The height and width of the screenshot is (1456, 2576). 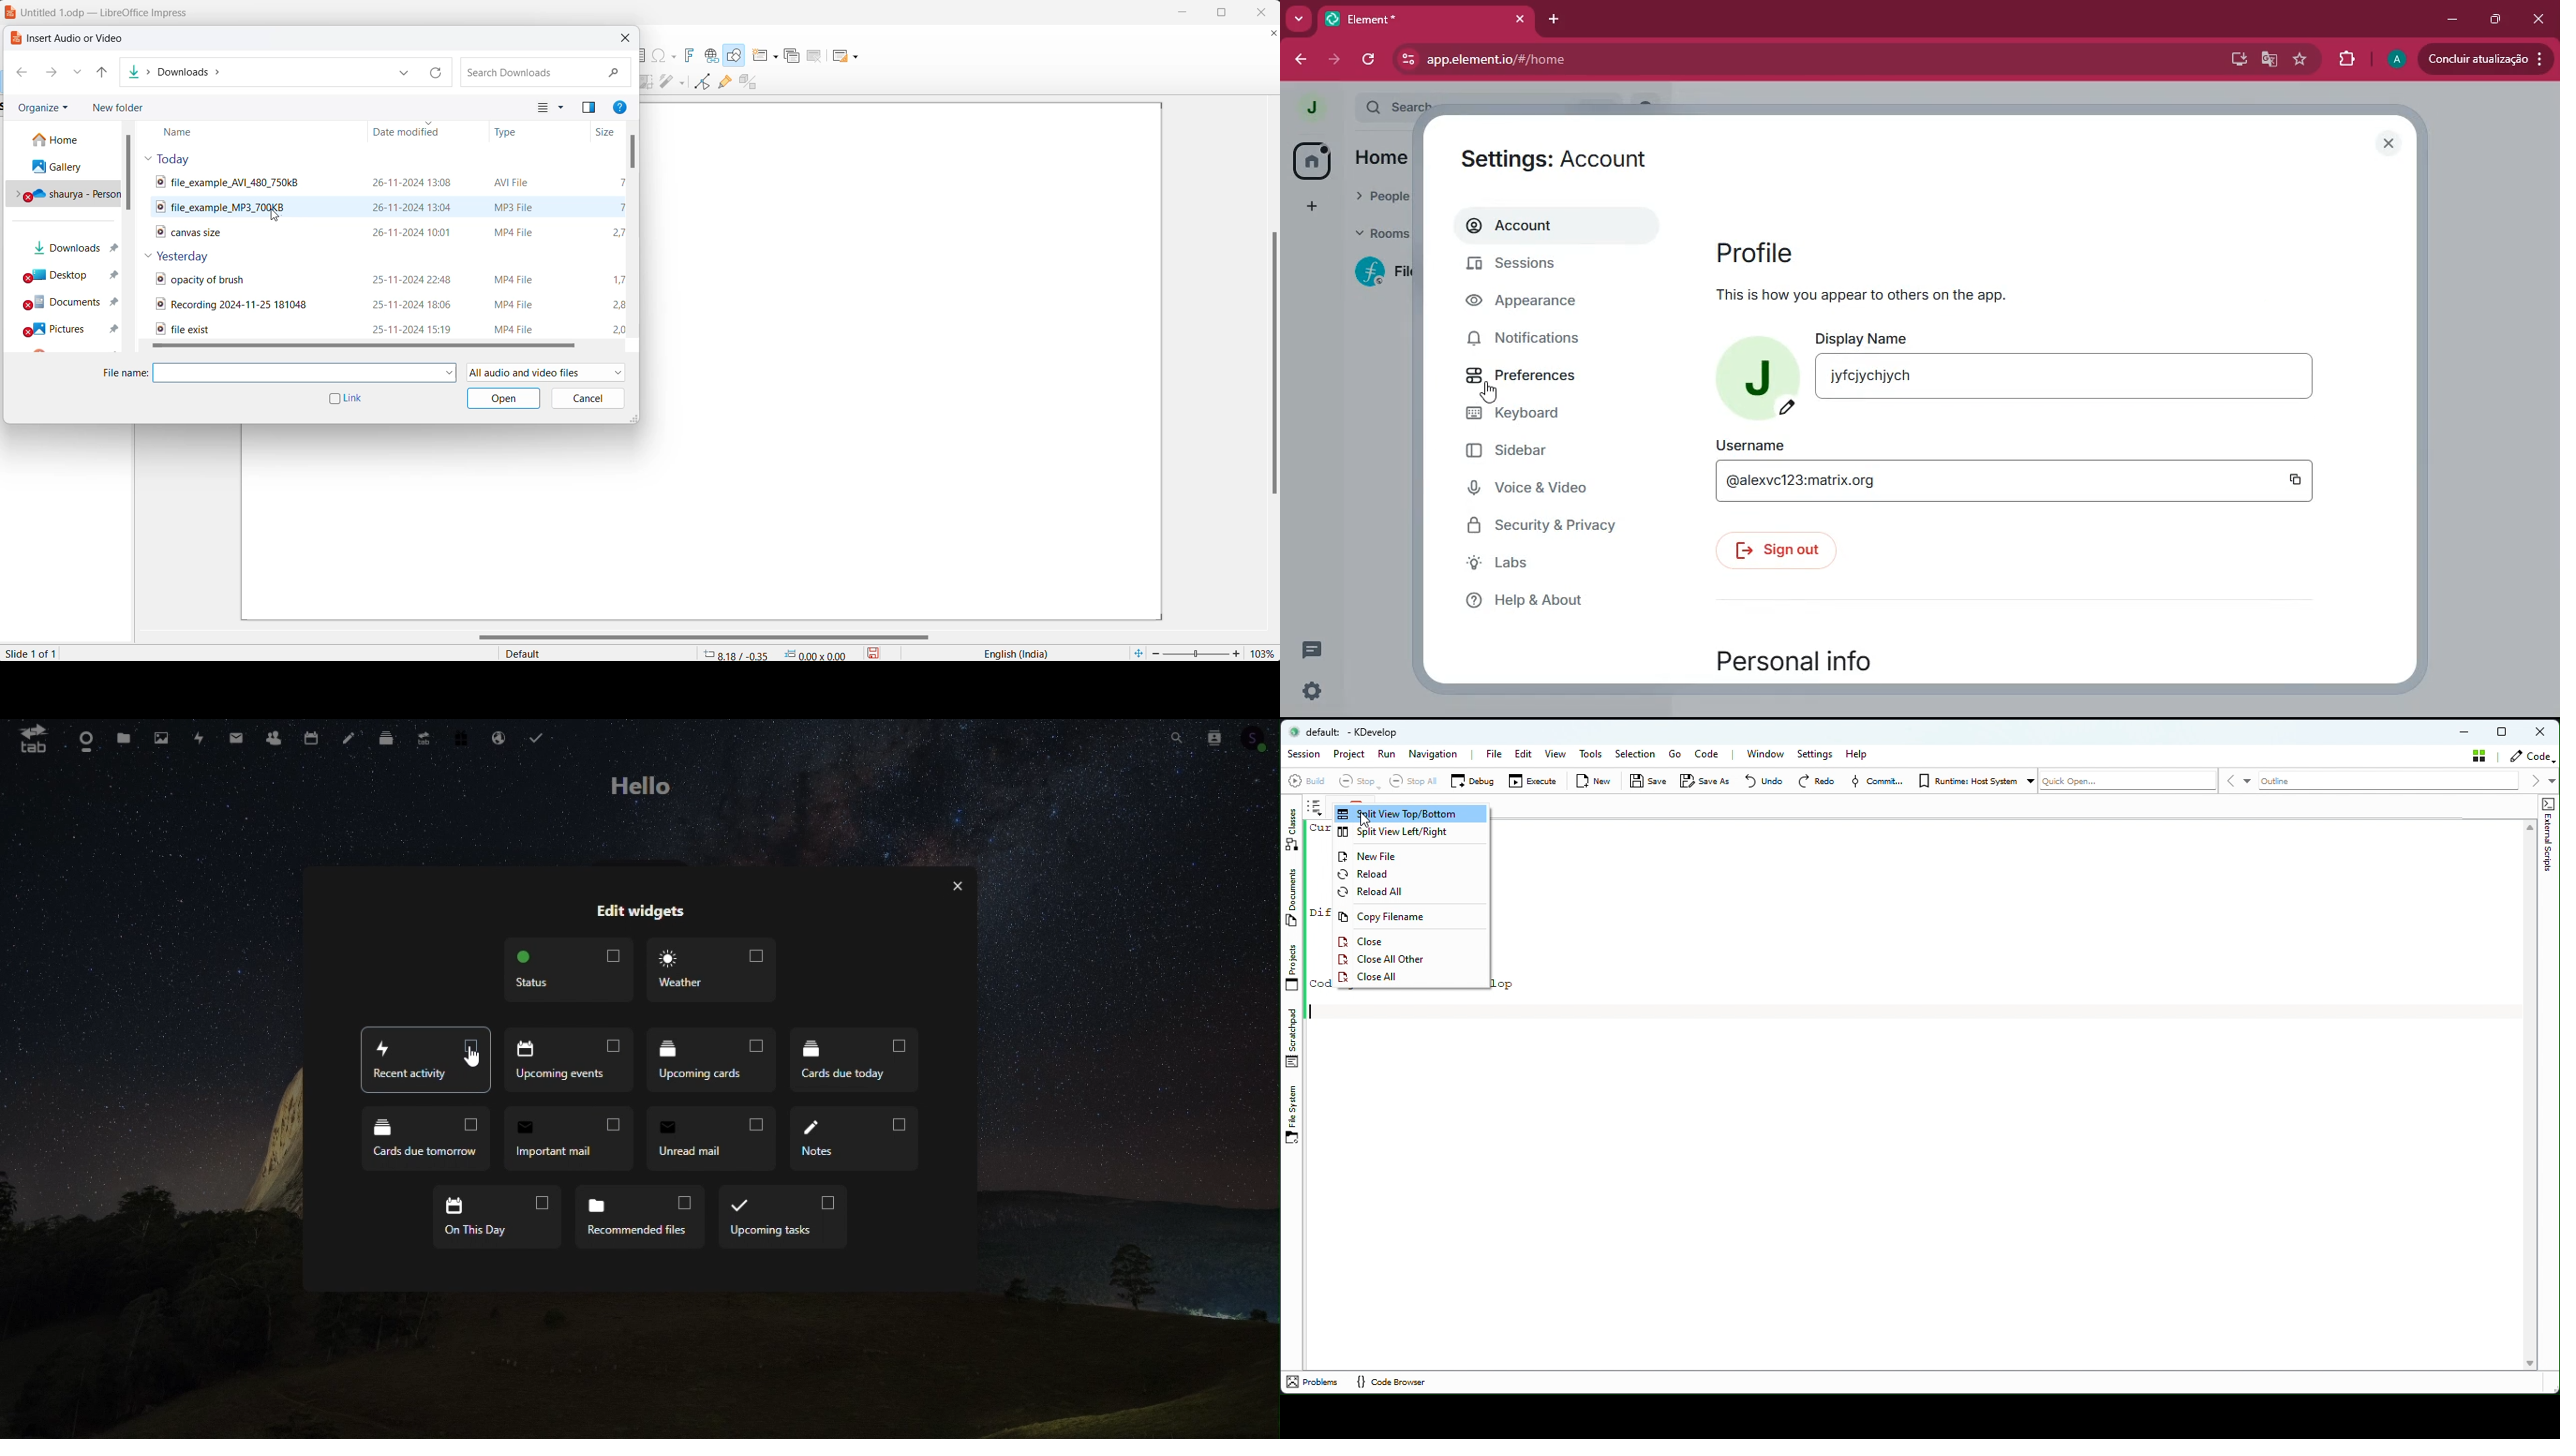 I want to click on Cards due today, so click(x=854, y=1059).